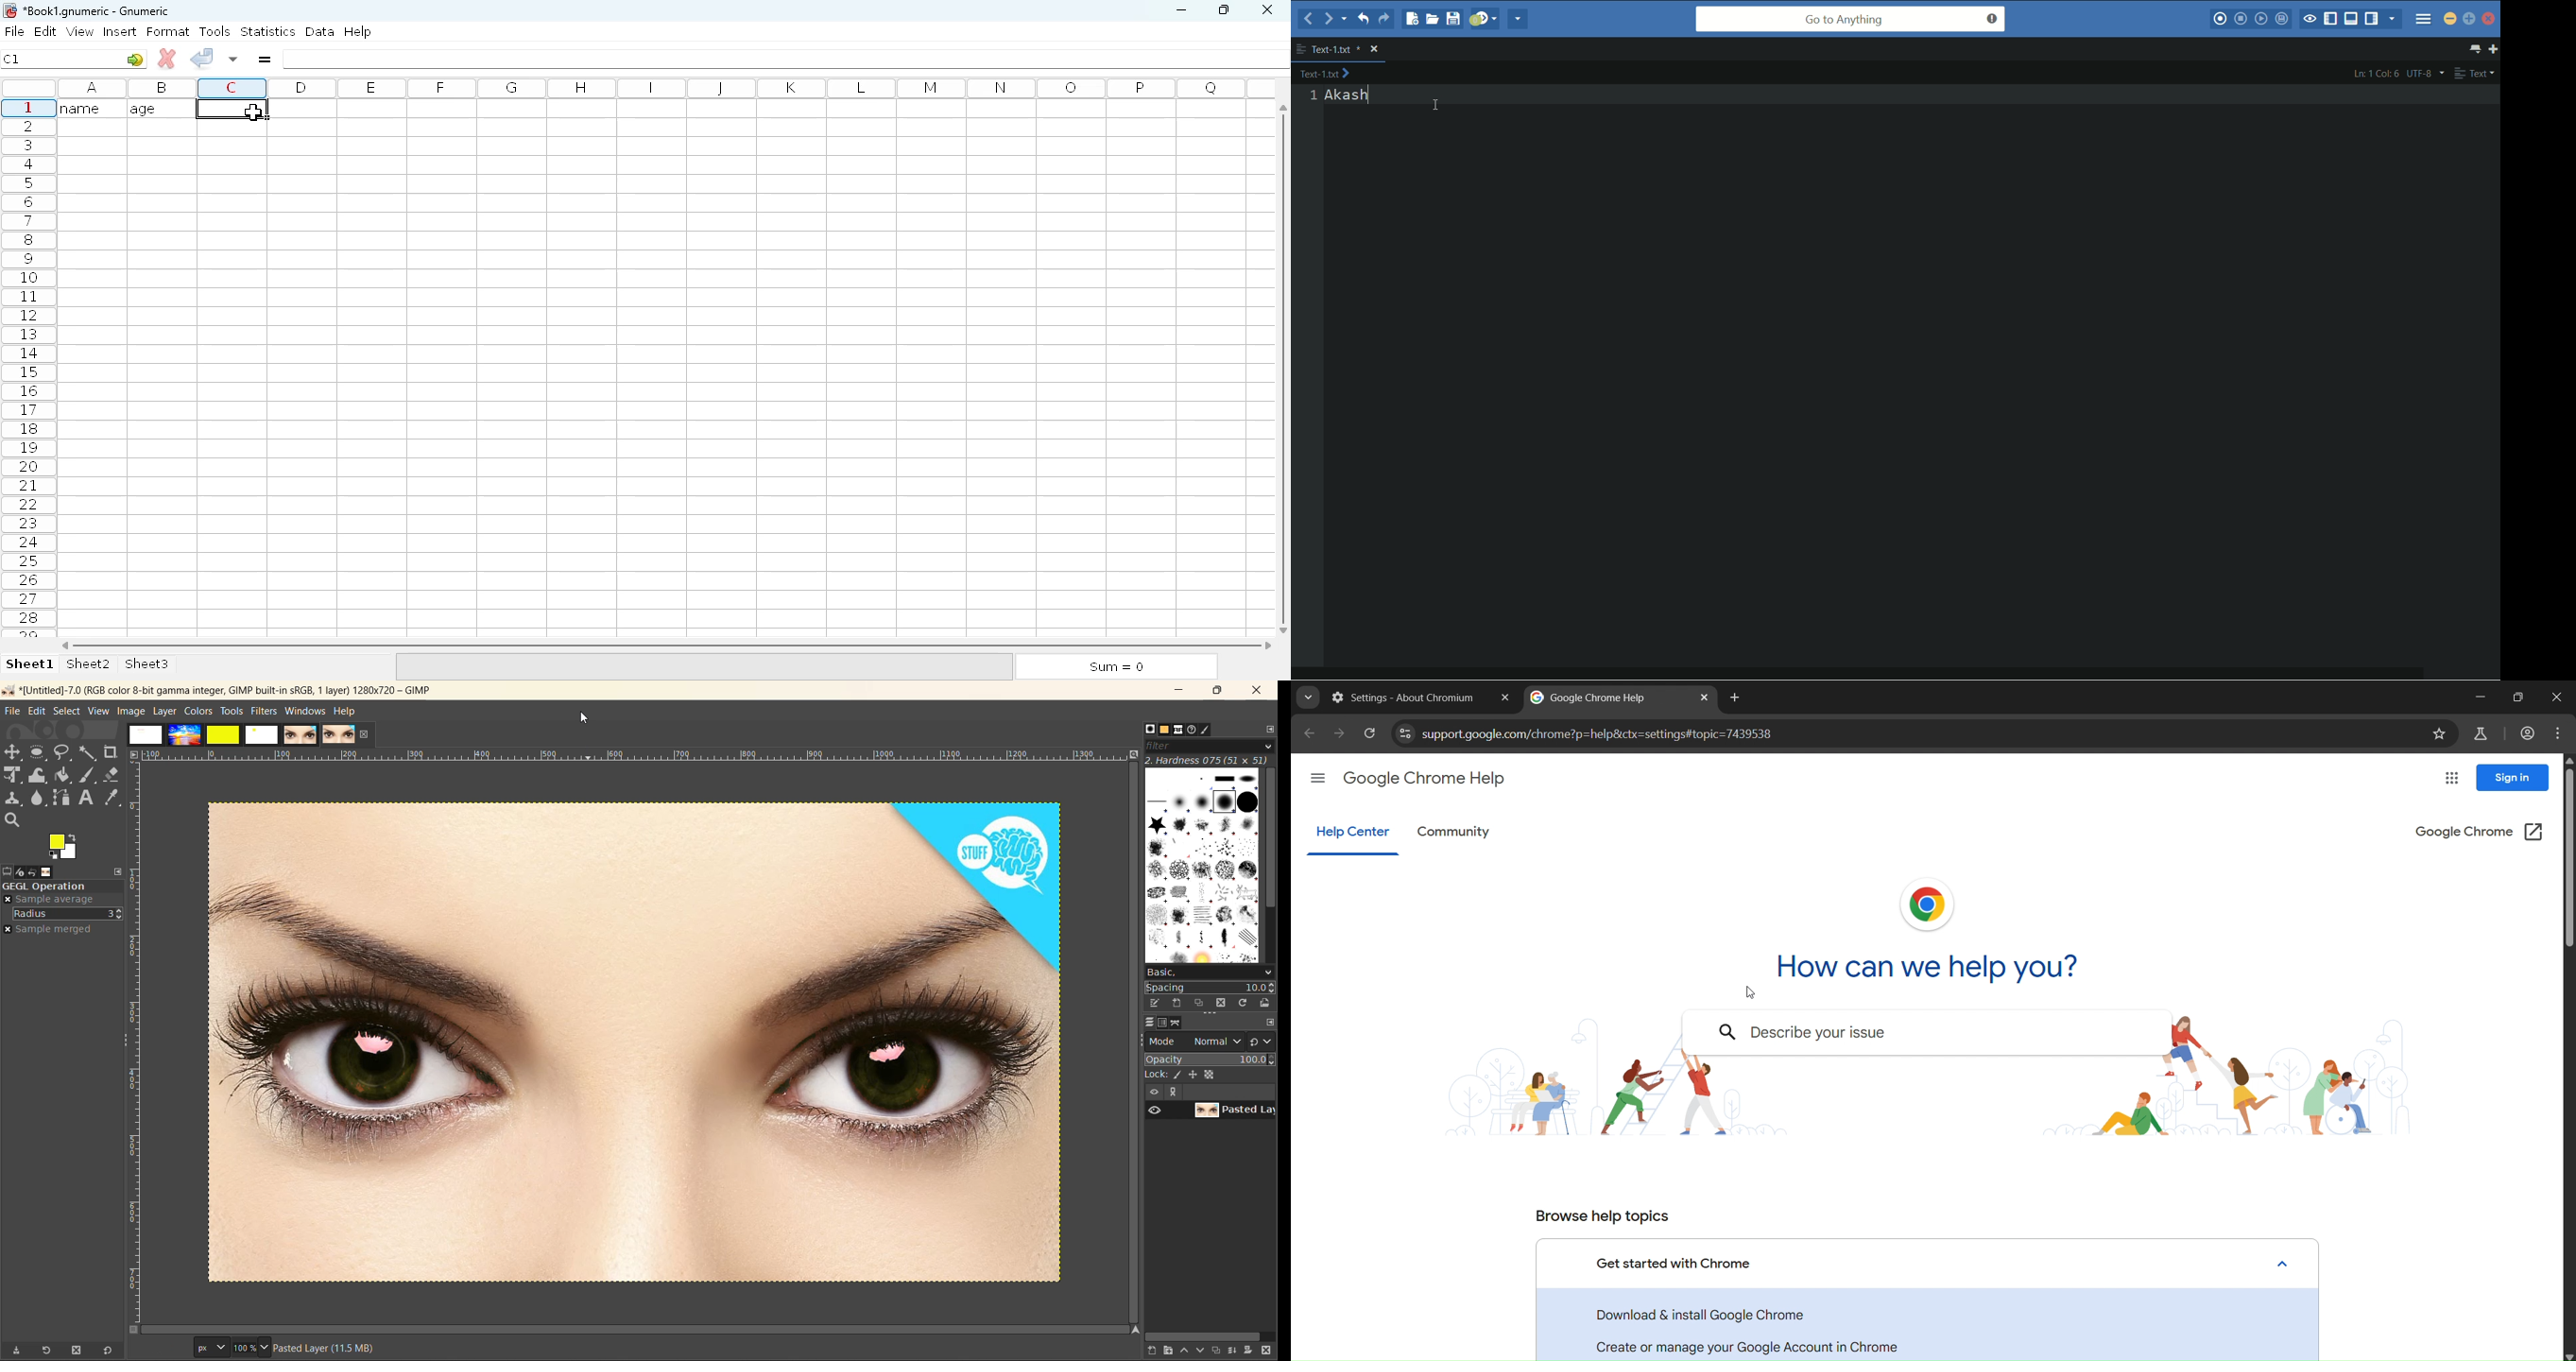  I want to click on support.google.com/chrome?p=help&.ctx=settings#topic=7439538, so click(1608, 736).